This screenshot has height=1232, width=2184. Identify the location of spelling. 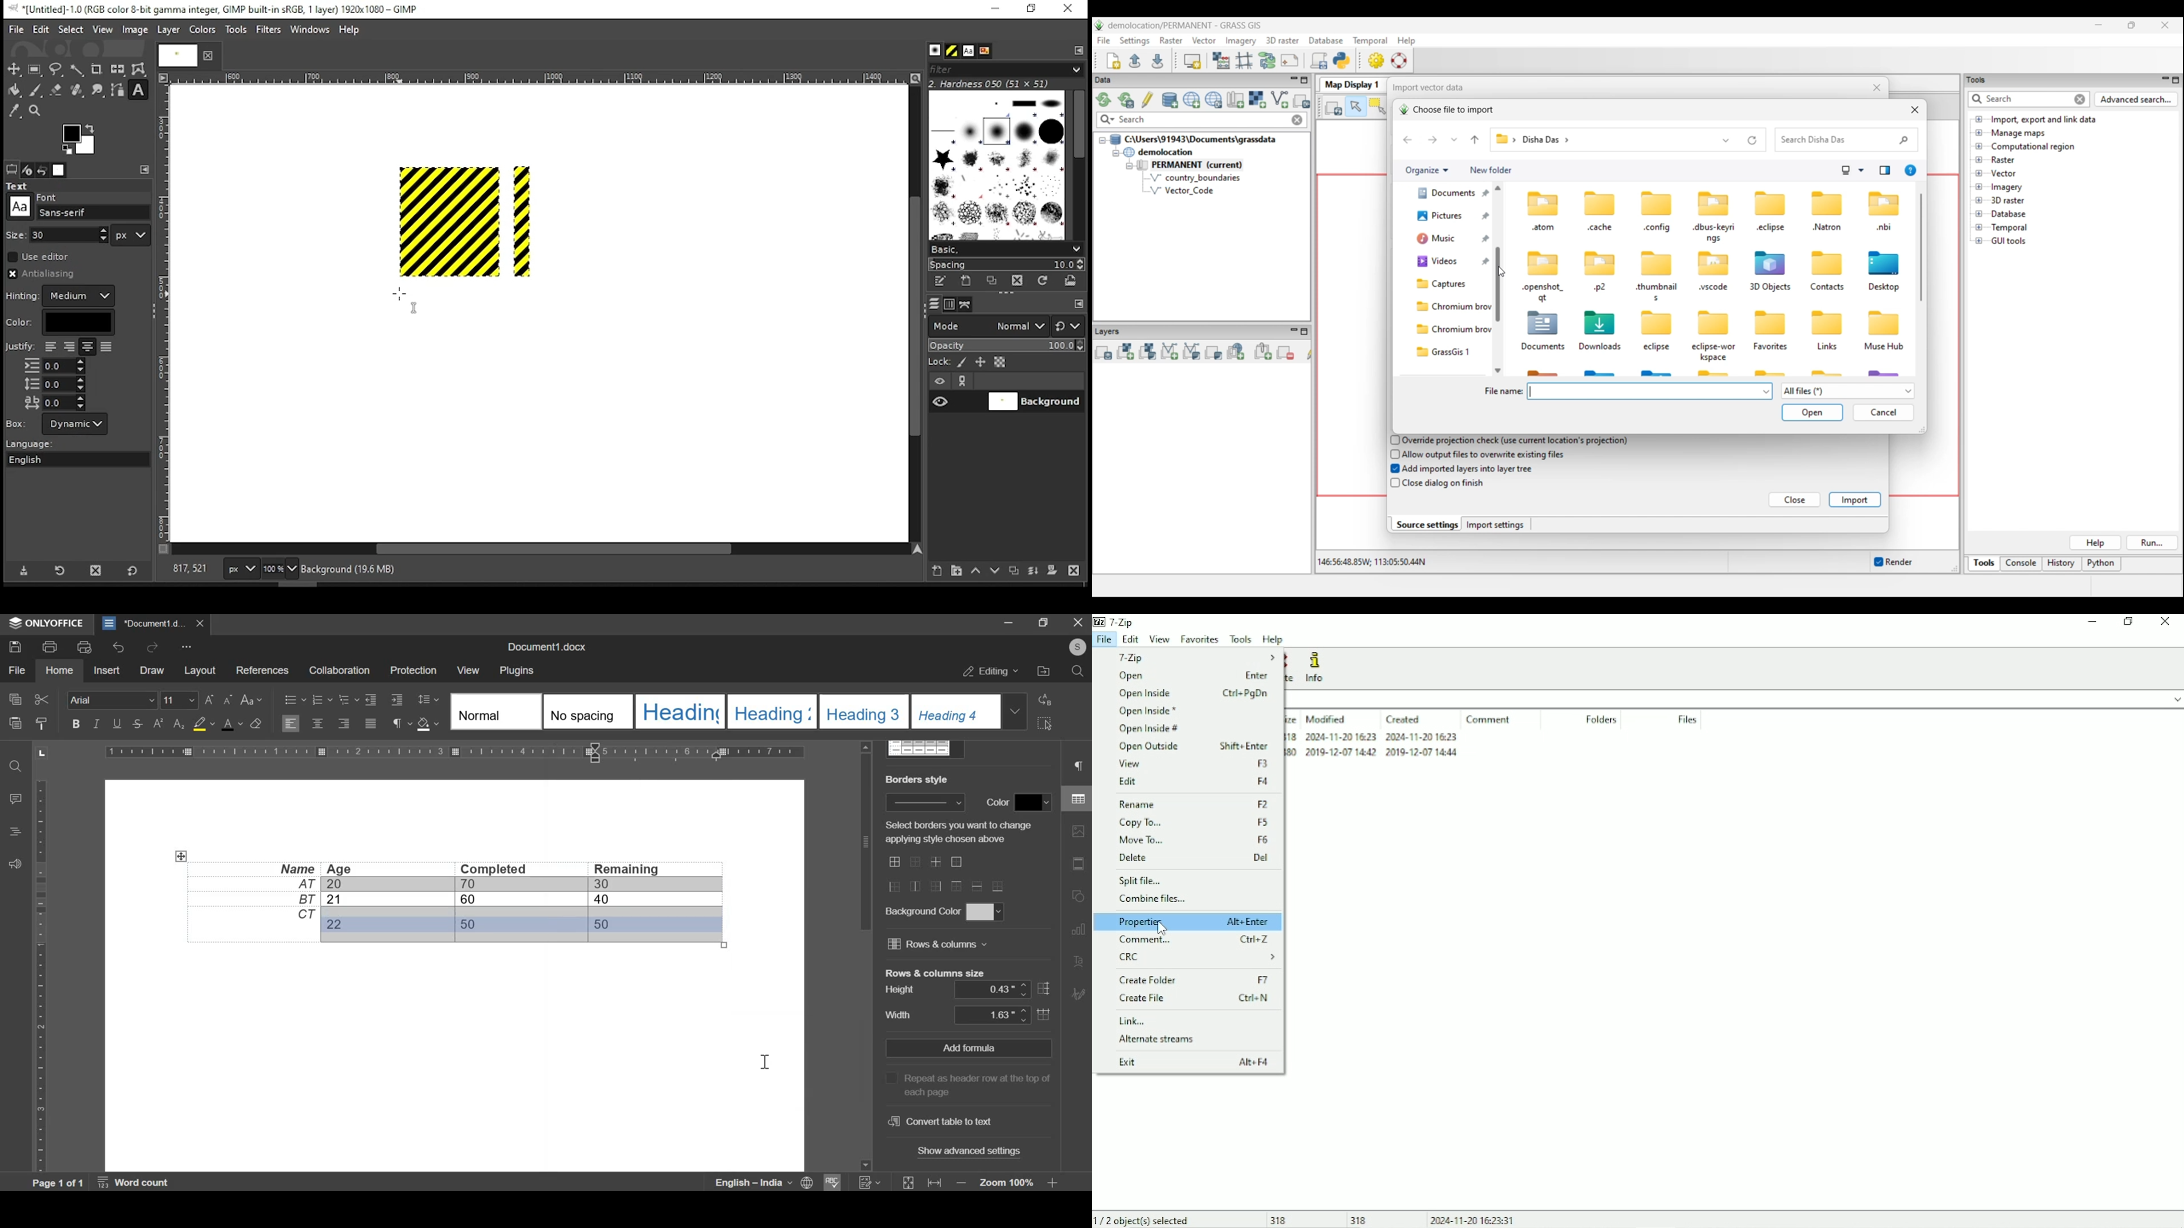
(836, 1182).